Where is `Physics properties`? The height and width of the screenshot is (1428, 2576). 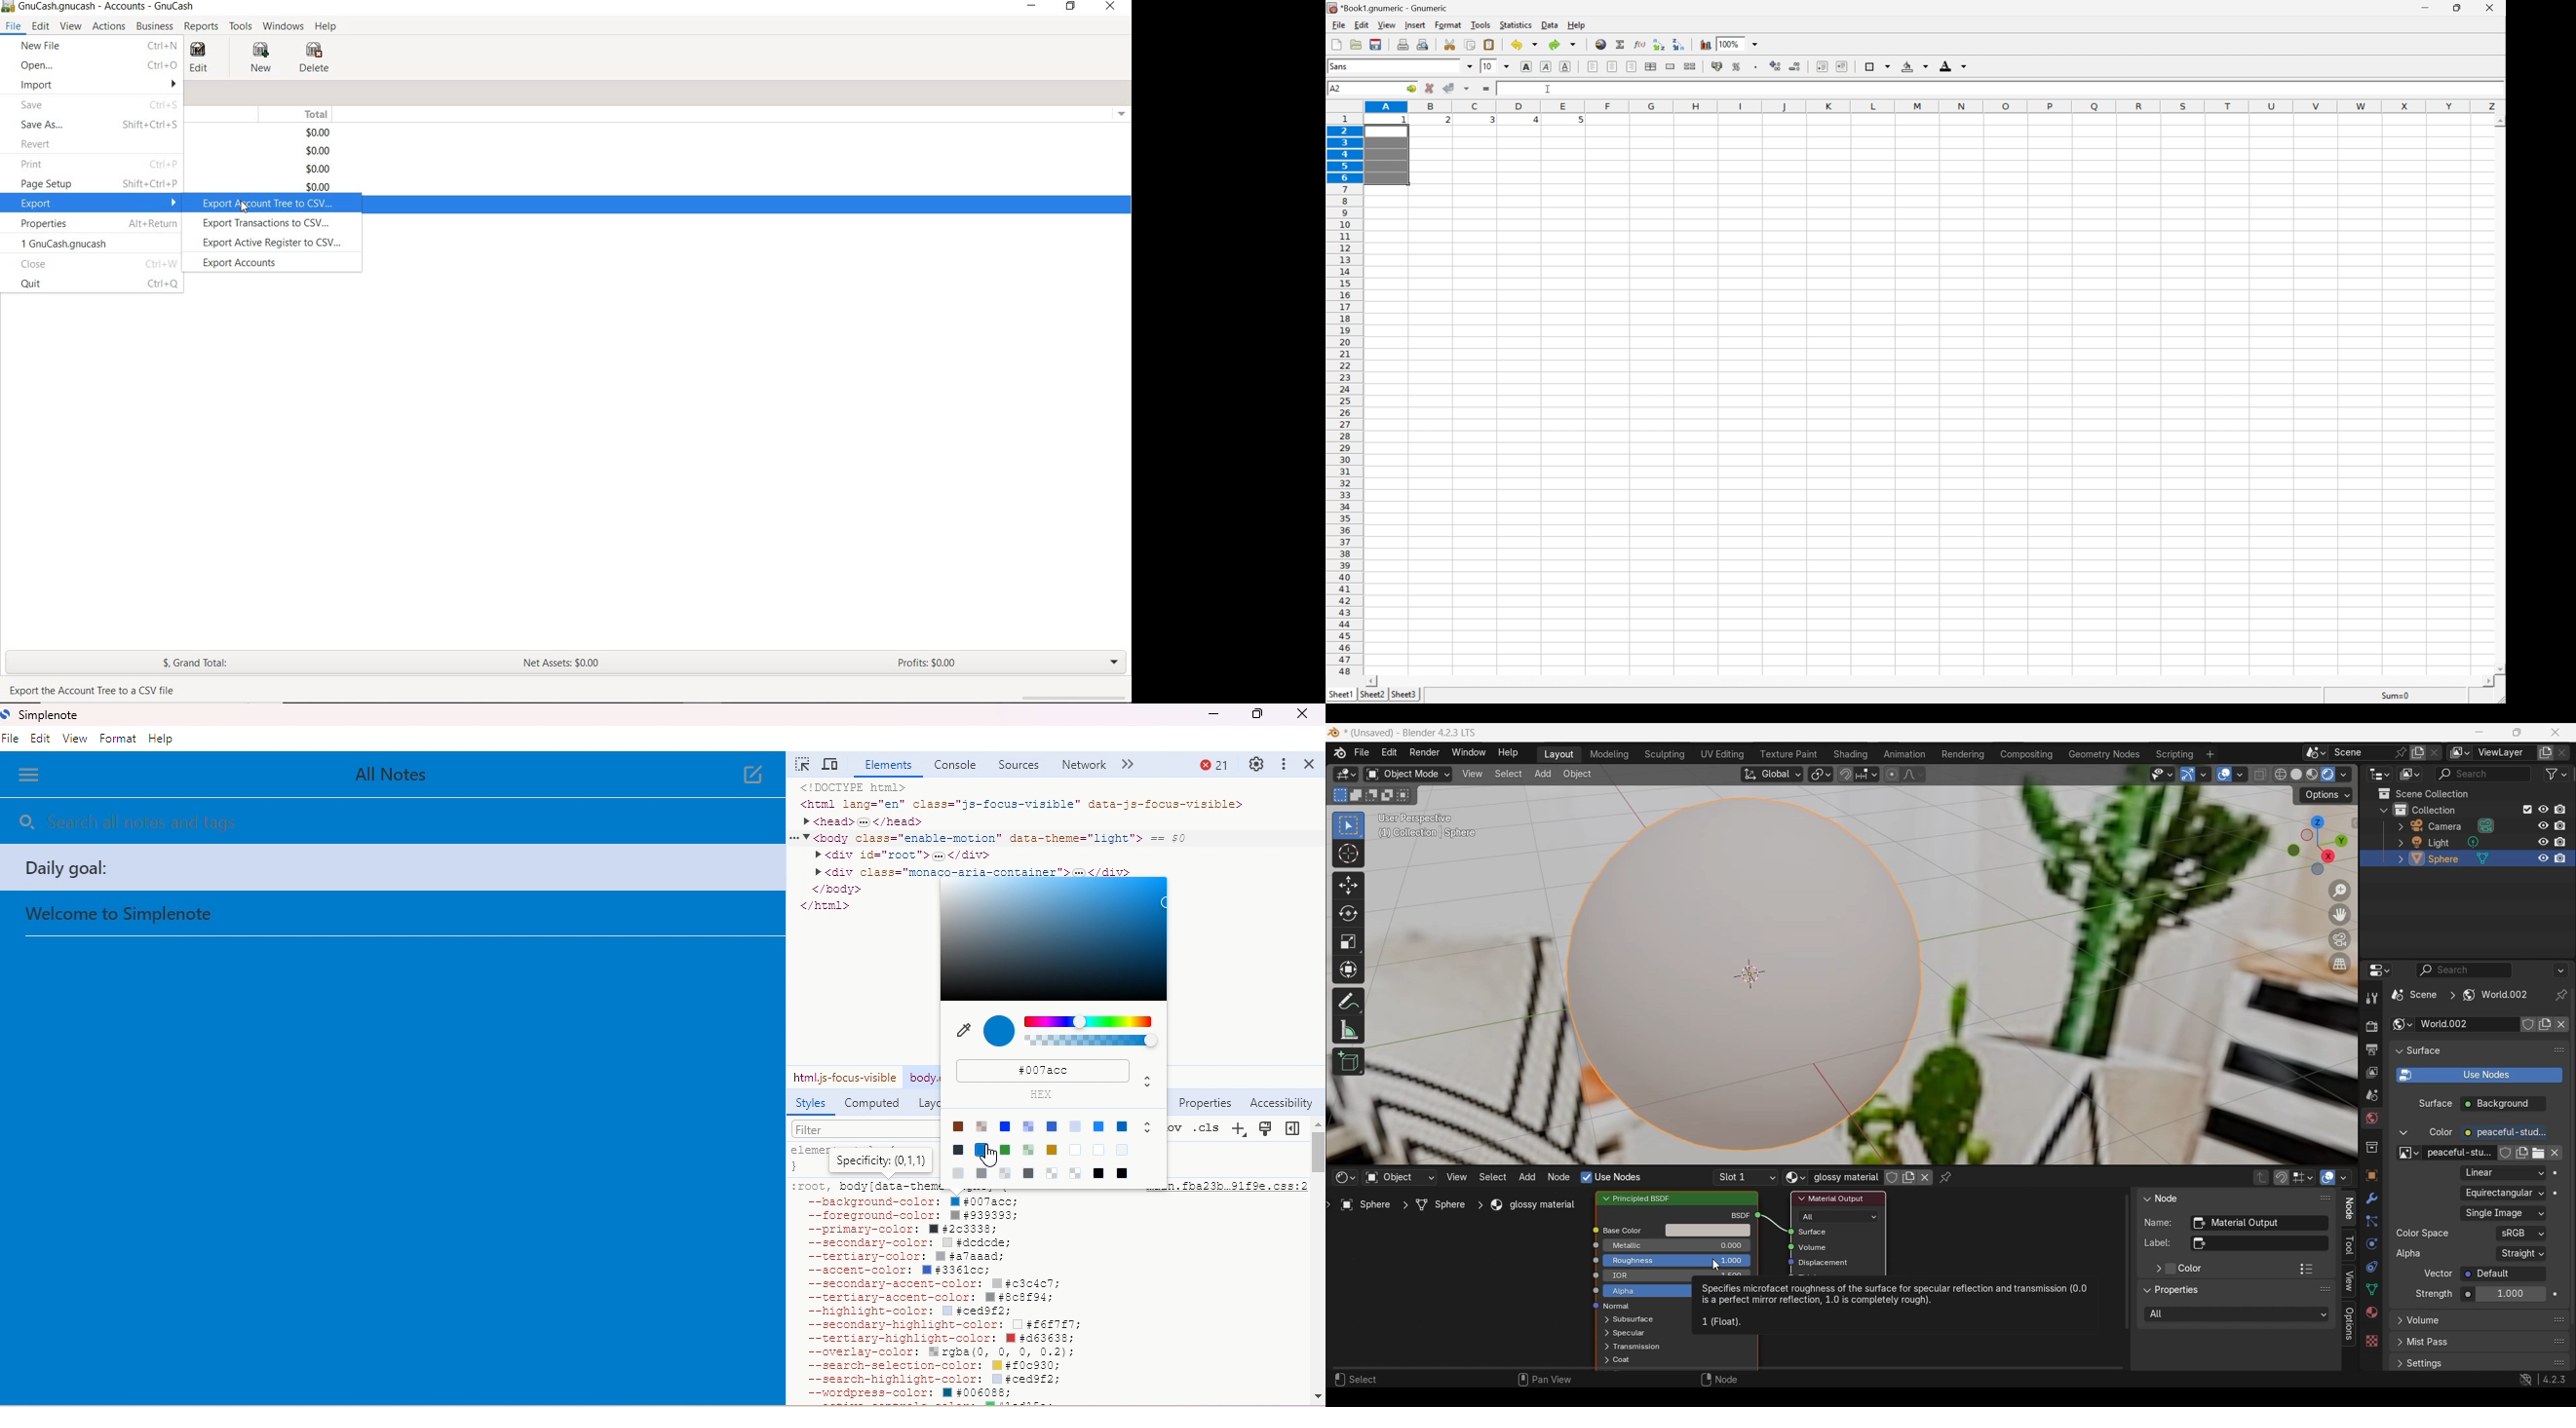
Physics properties is located at coordinates (2372, 1243).